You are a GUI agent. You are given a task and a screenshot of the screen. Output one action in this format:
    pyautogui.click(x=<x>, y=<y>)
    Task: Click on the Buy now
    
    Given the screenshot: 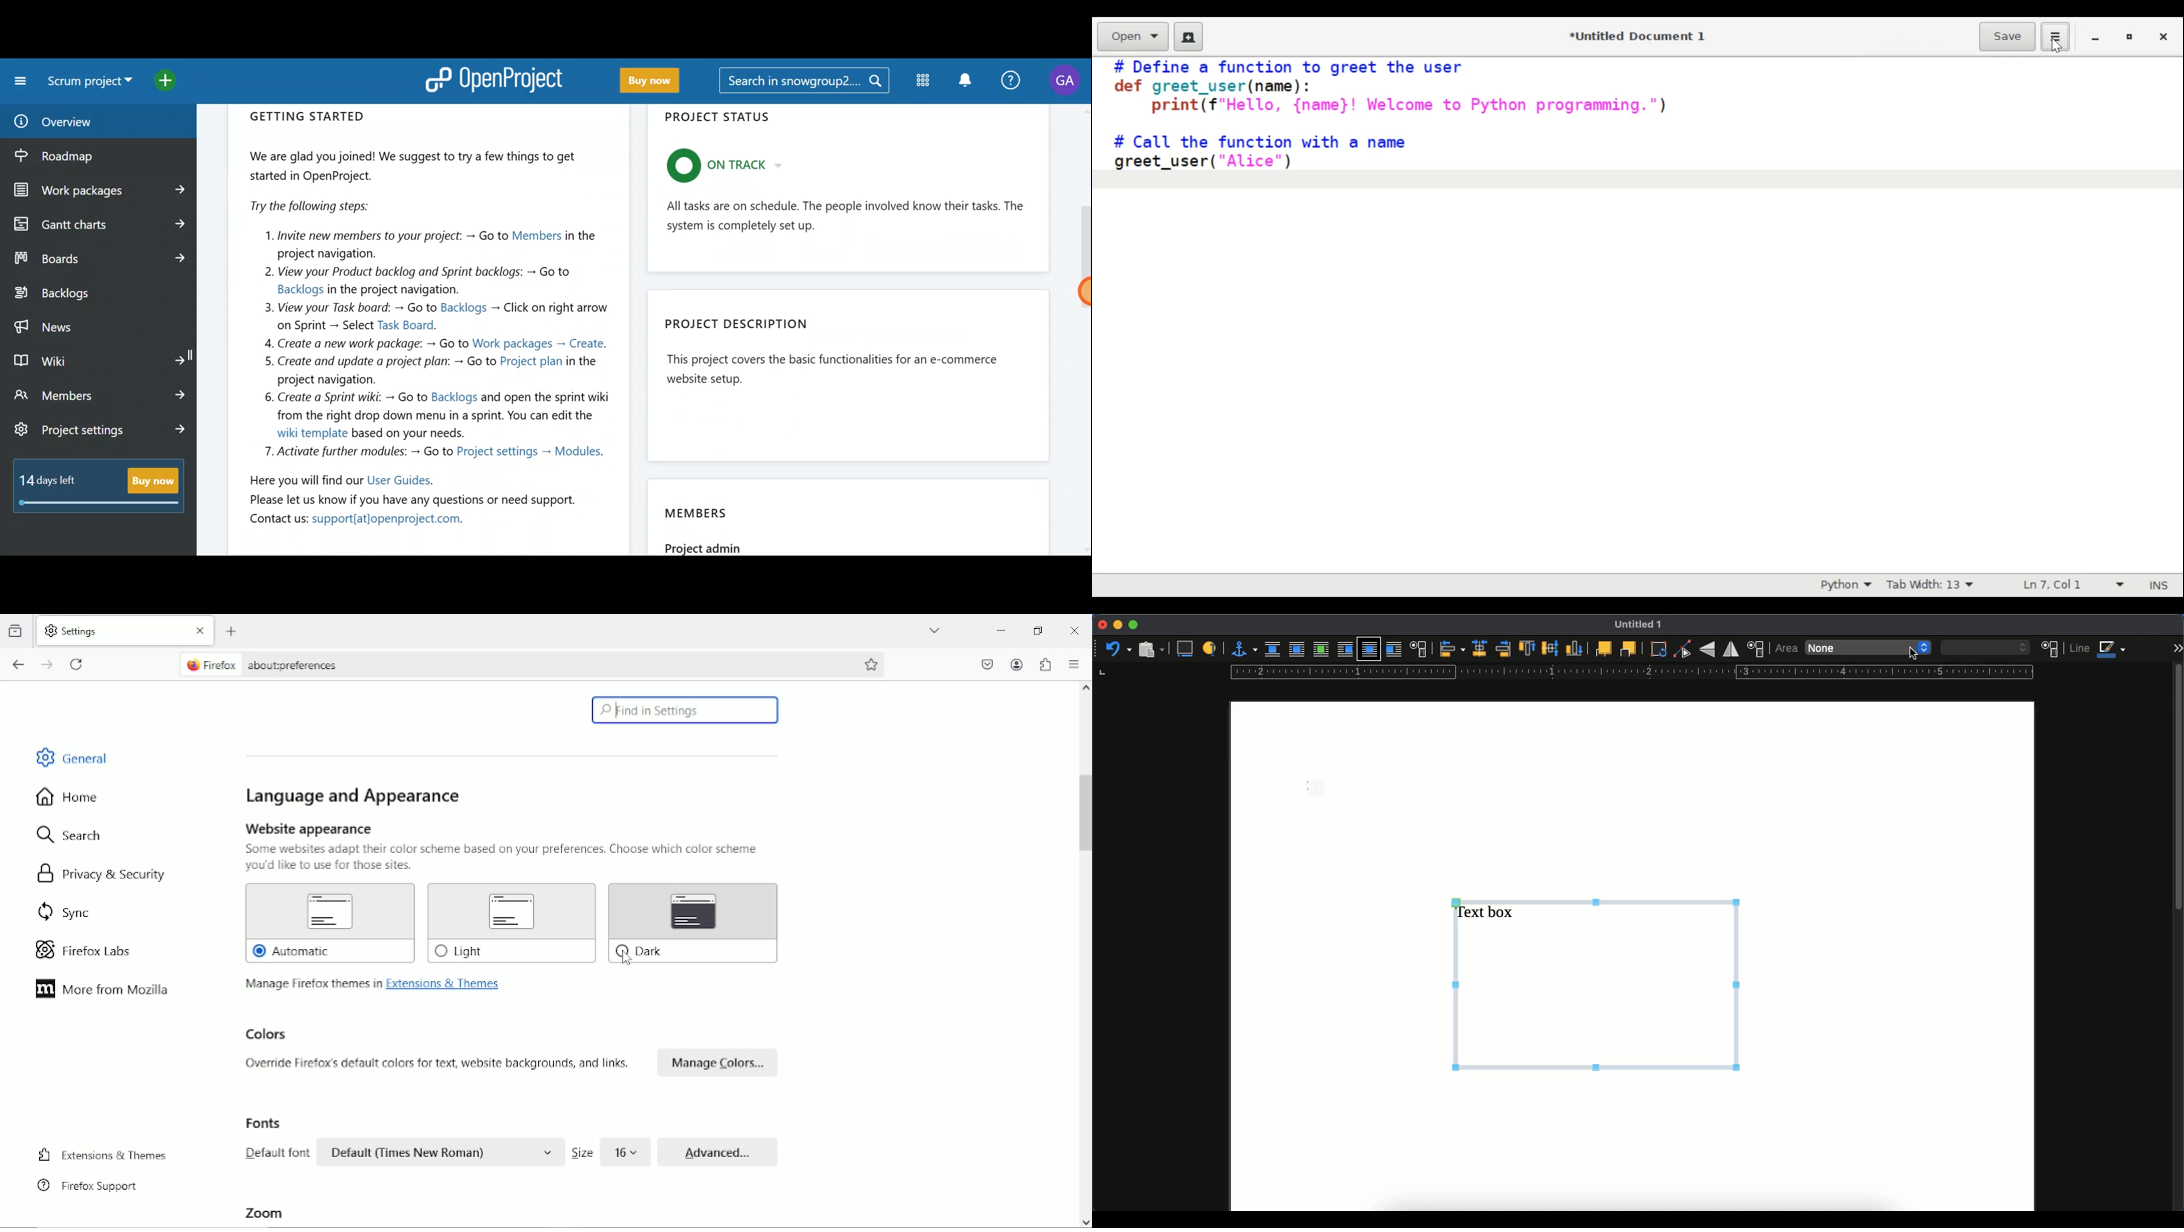 What is the action you would take?
    pyautogui.click(x=658, y=81)
    